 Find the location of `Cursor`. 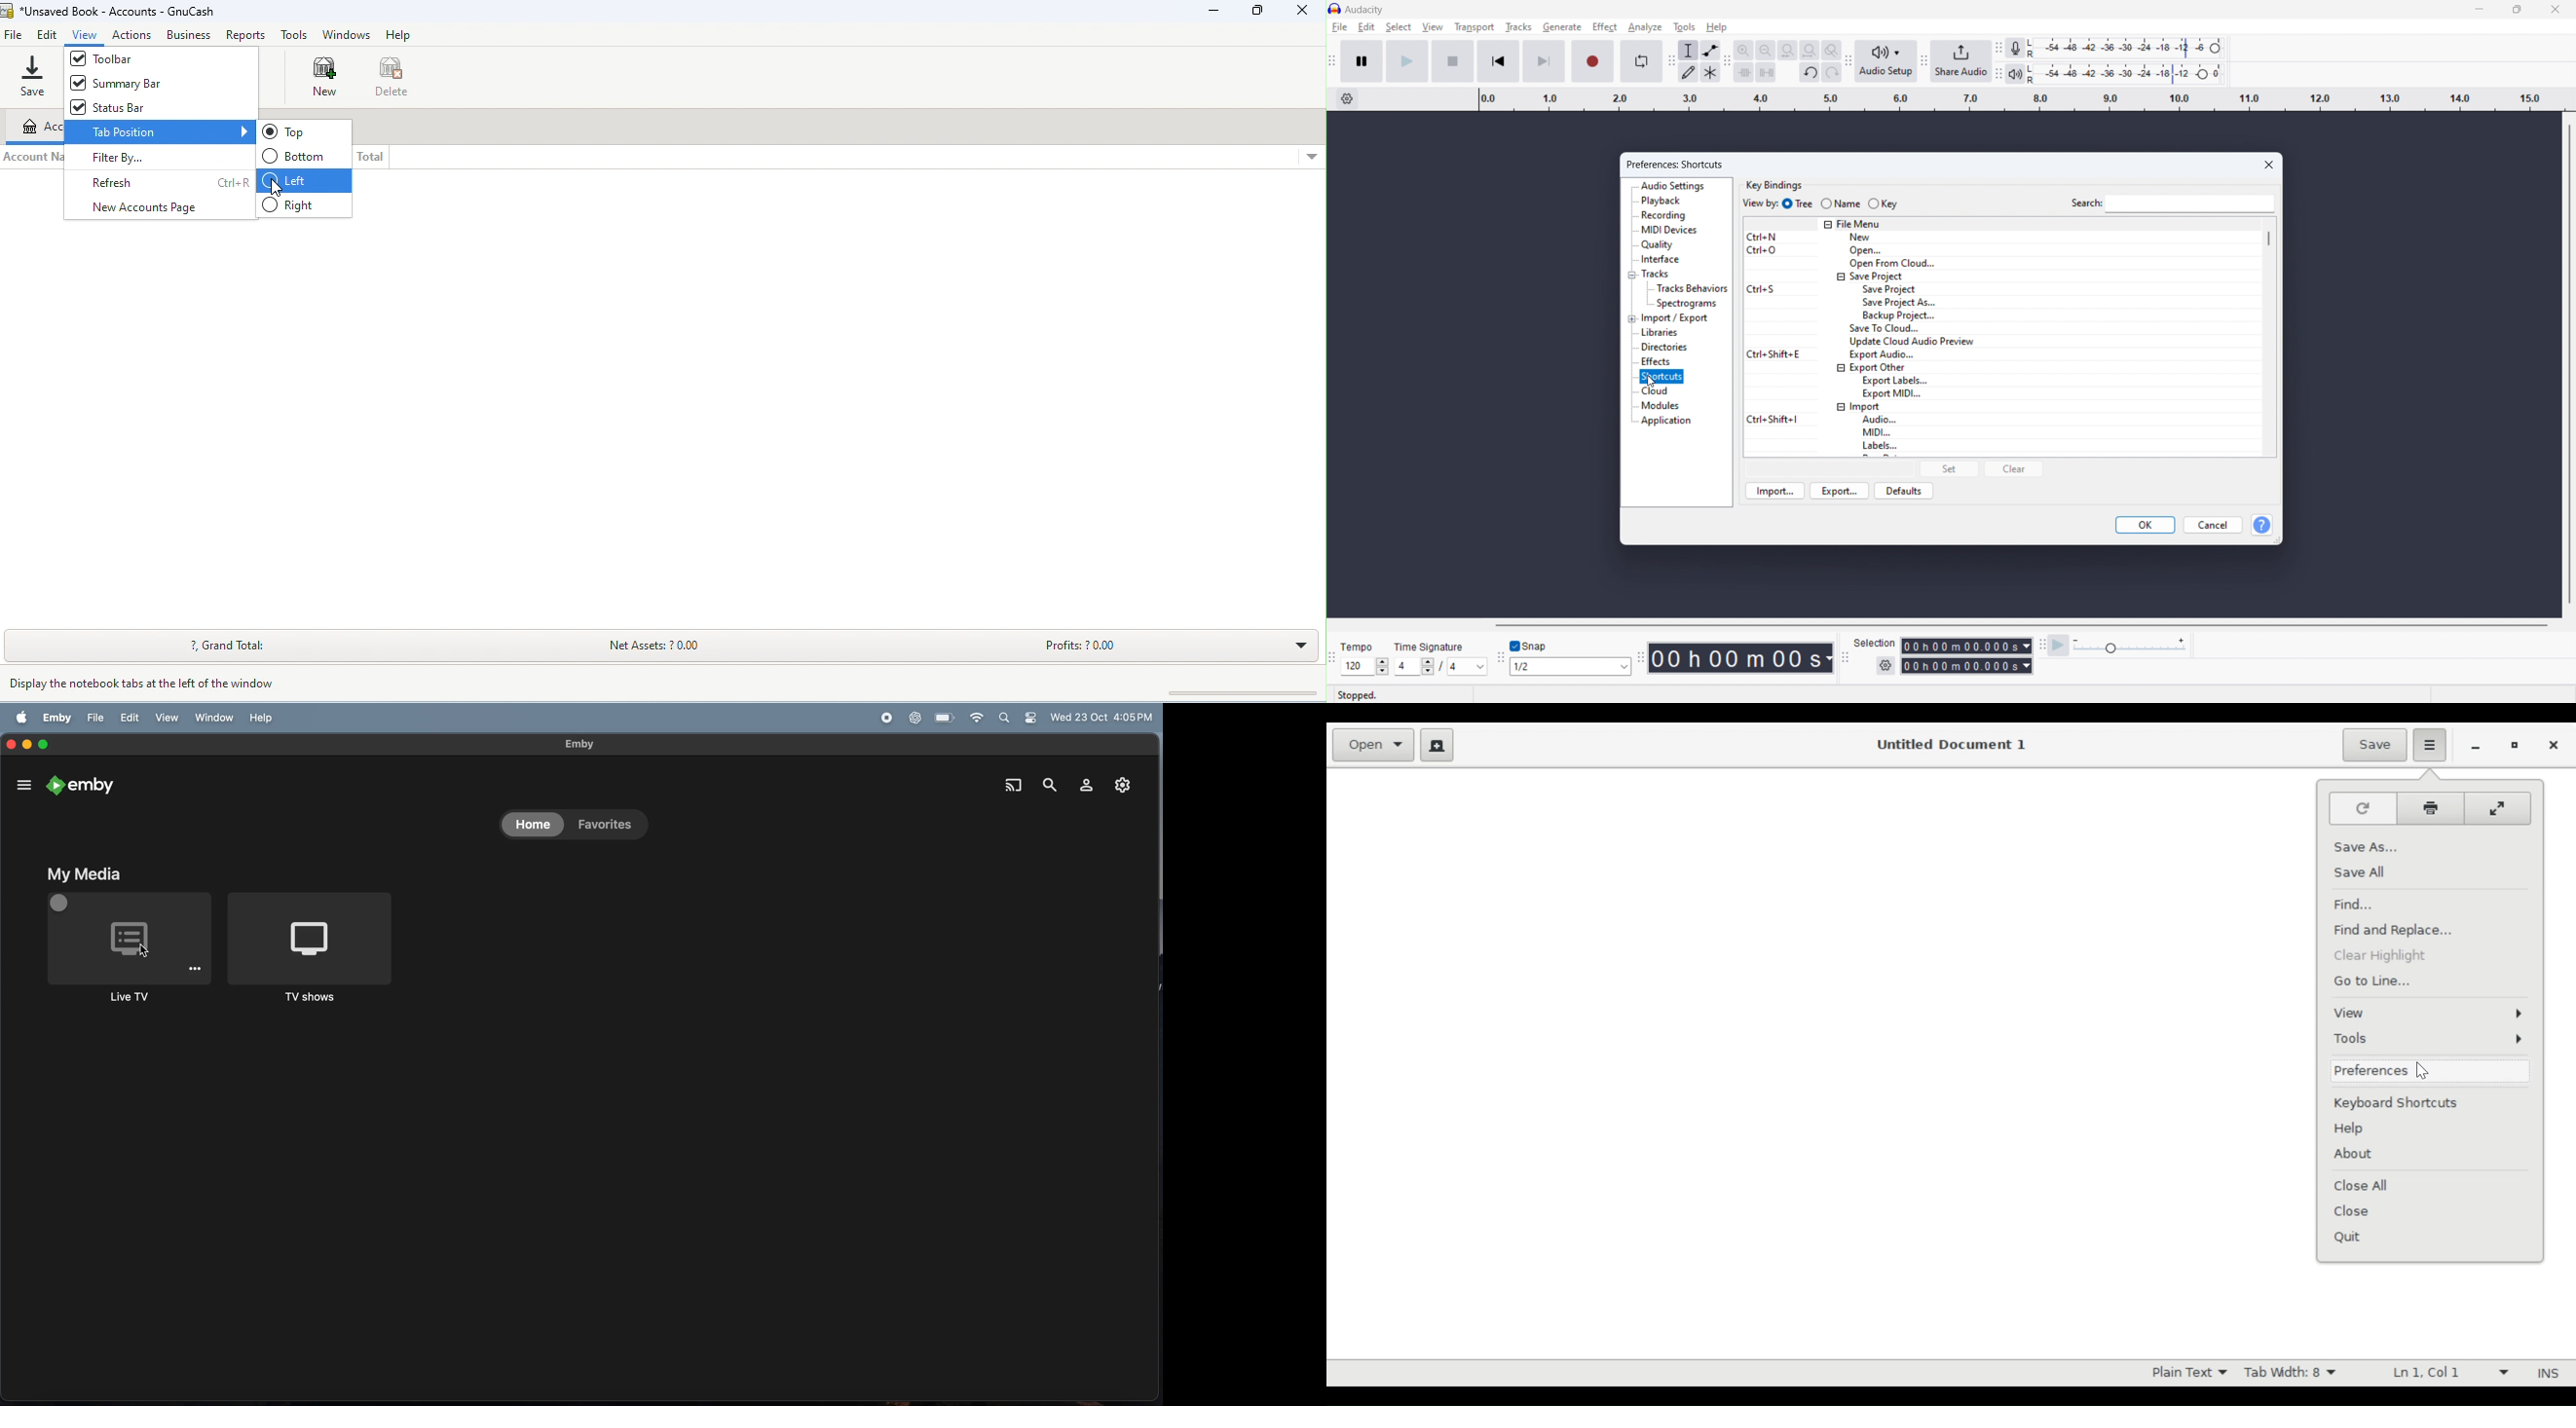

Cursor is located at coordinates (1652, 381).